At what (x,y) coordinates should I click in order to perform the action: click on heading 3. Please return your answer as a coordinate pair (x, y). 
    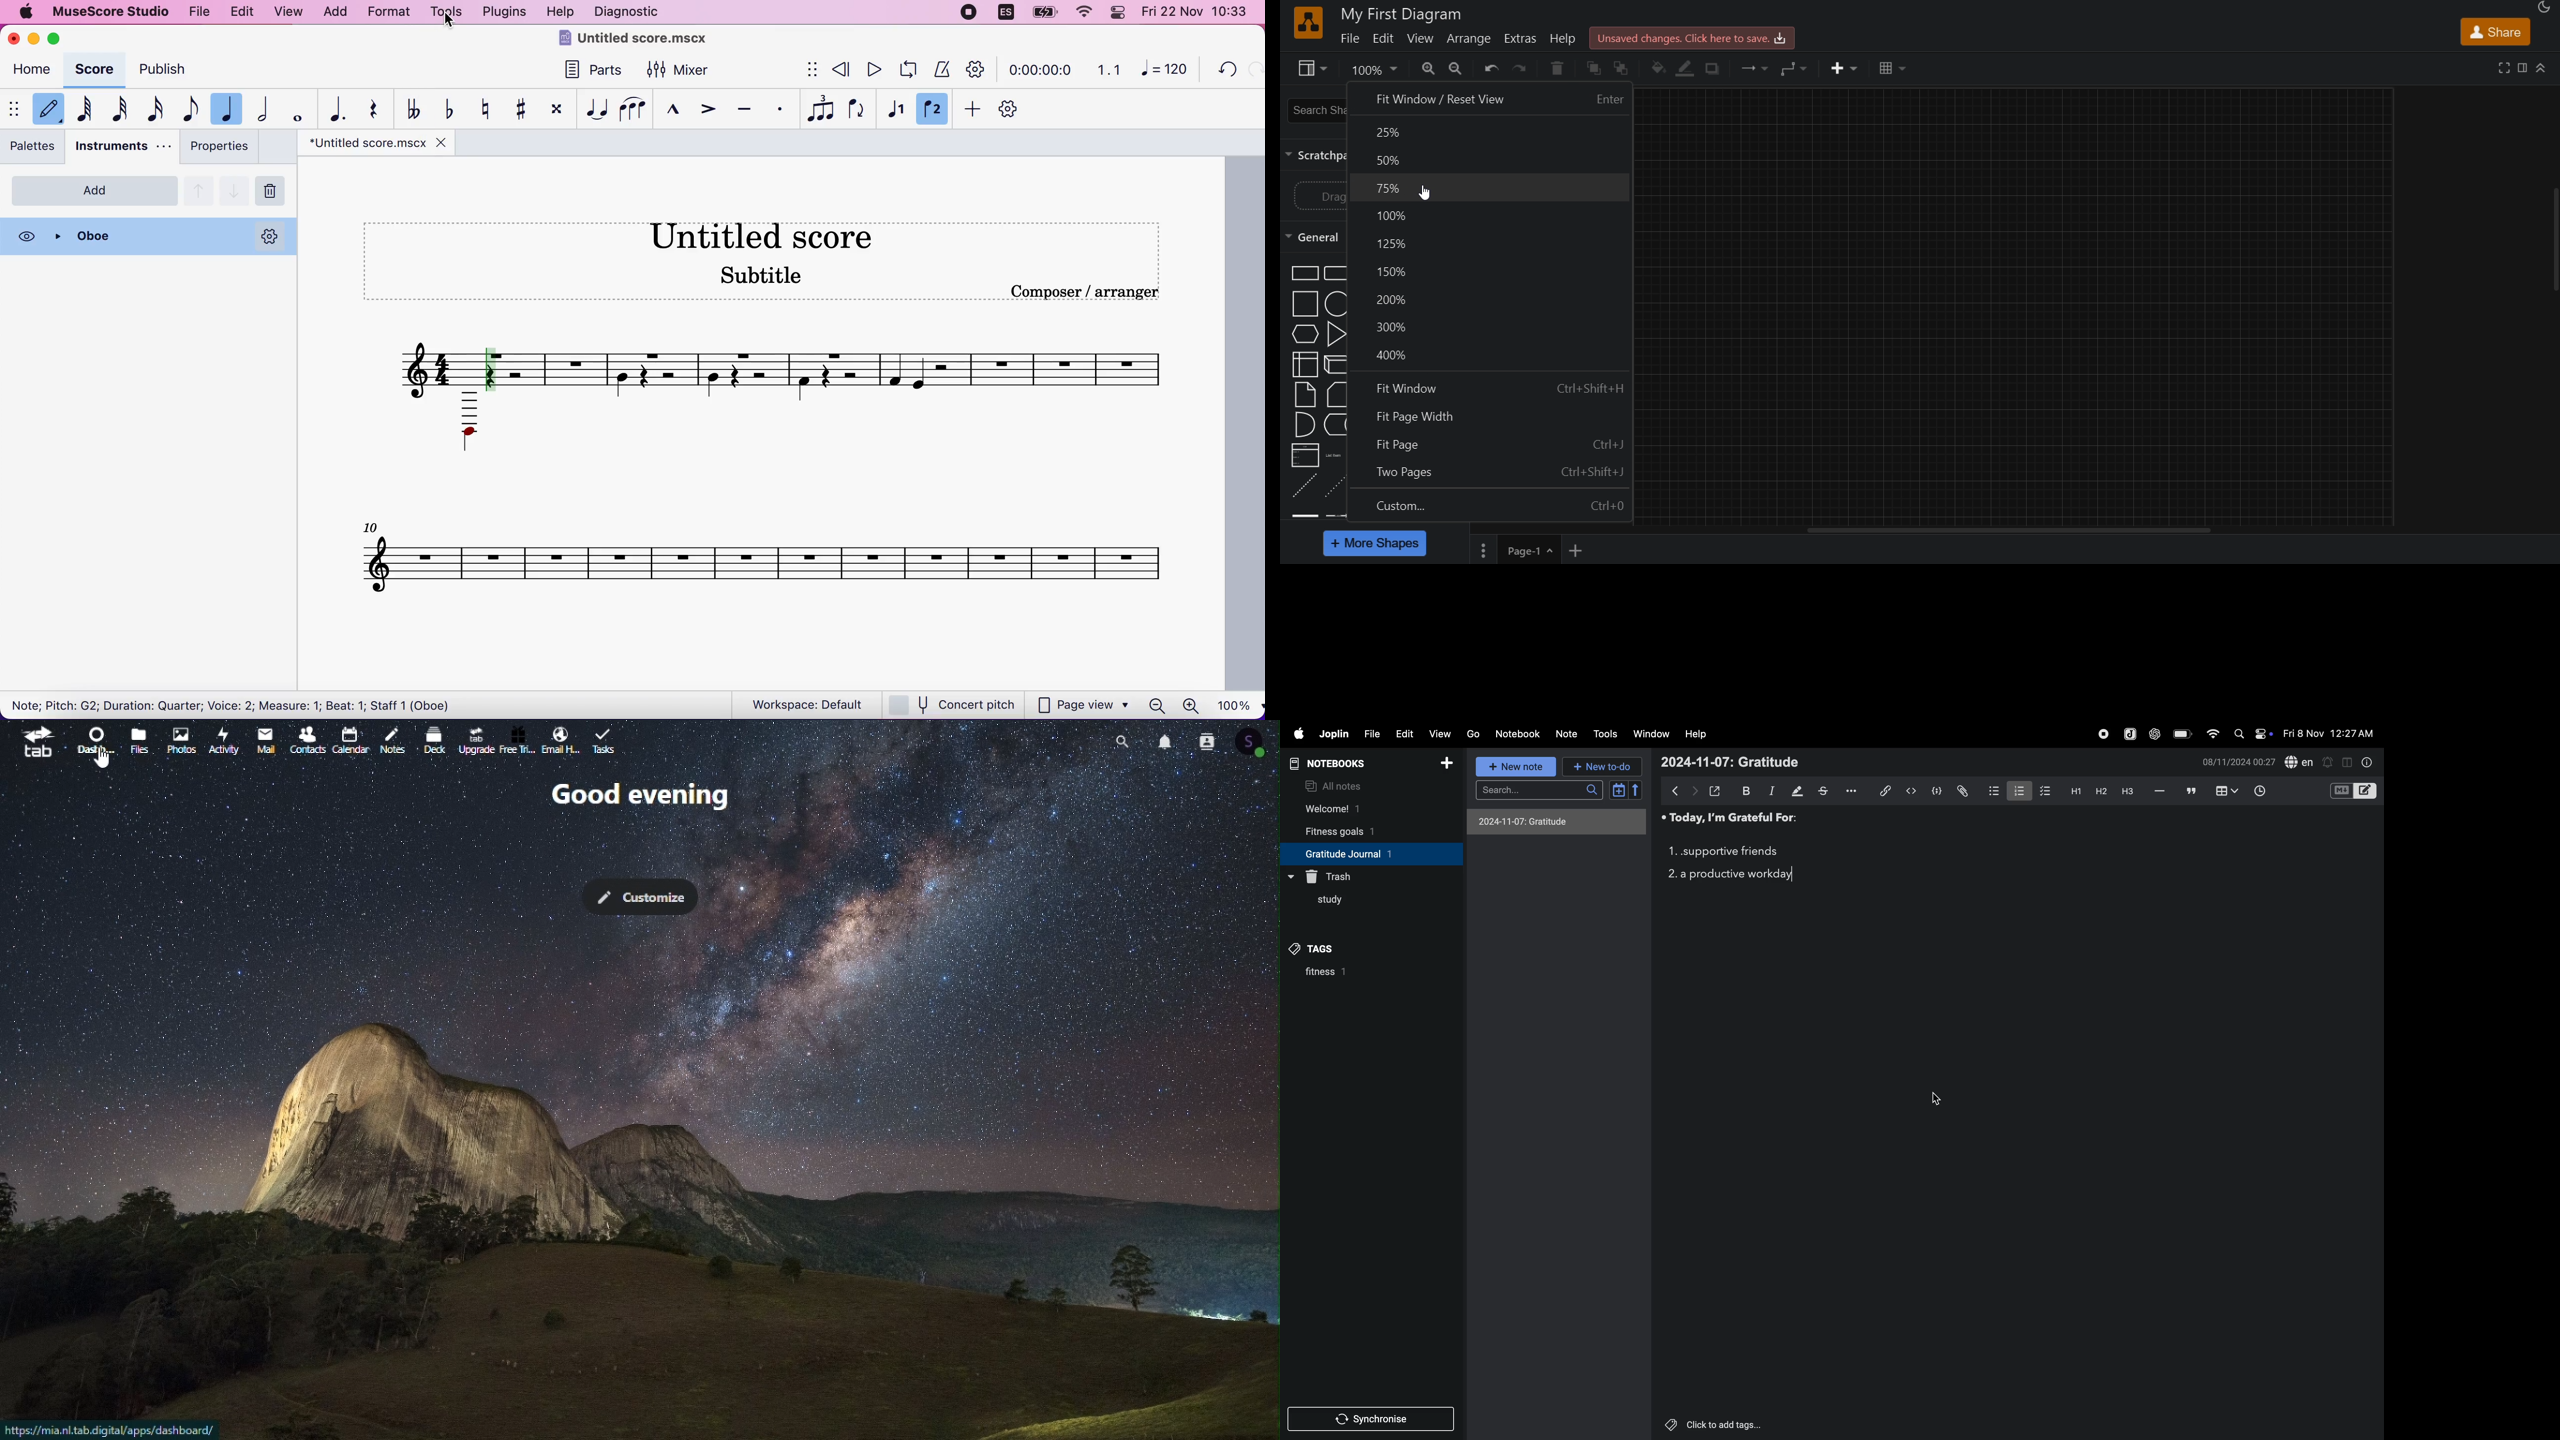
    Looking at the image, I should click on (2130, 793).